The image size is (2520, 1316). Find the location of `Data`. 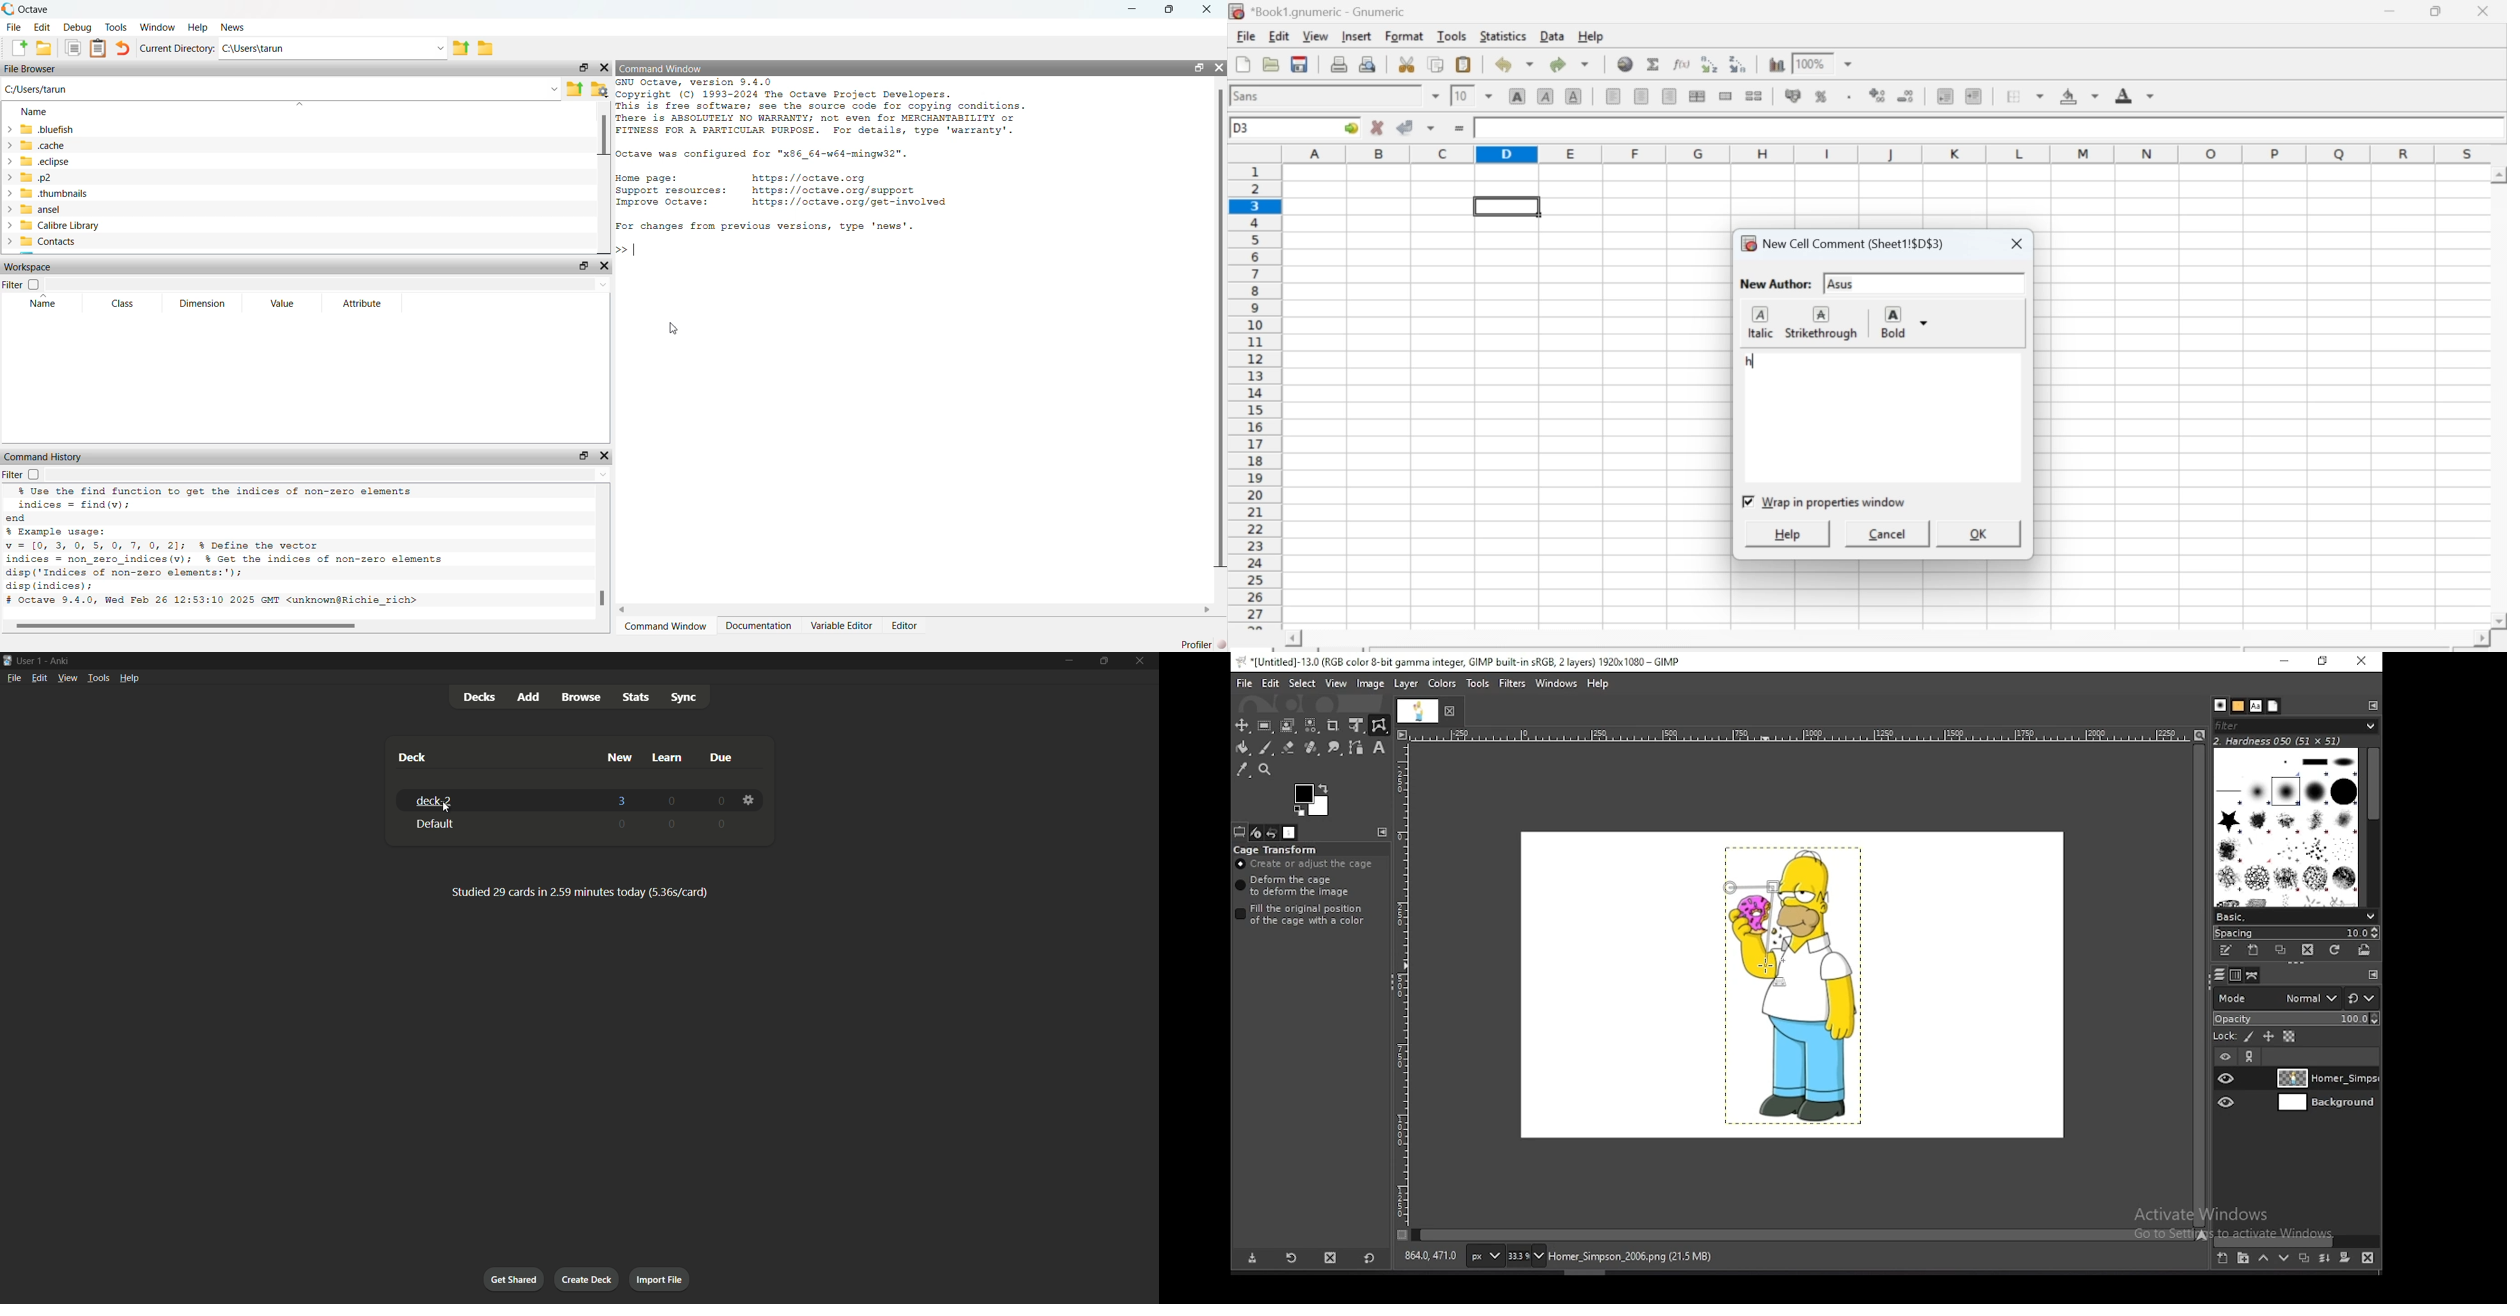

Data is located at coordinates (1553, 36).